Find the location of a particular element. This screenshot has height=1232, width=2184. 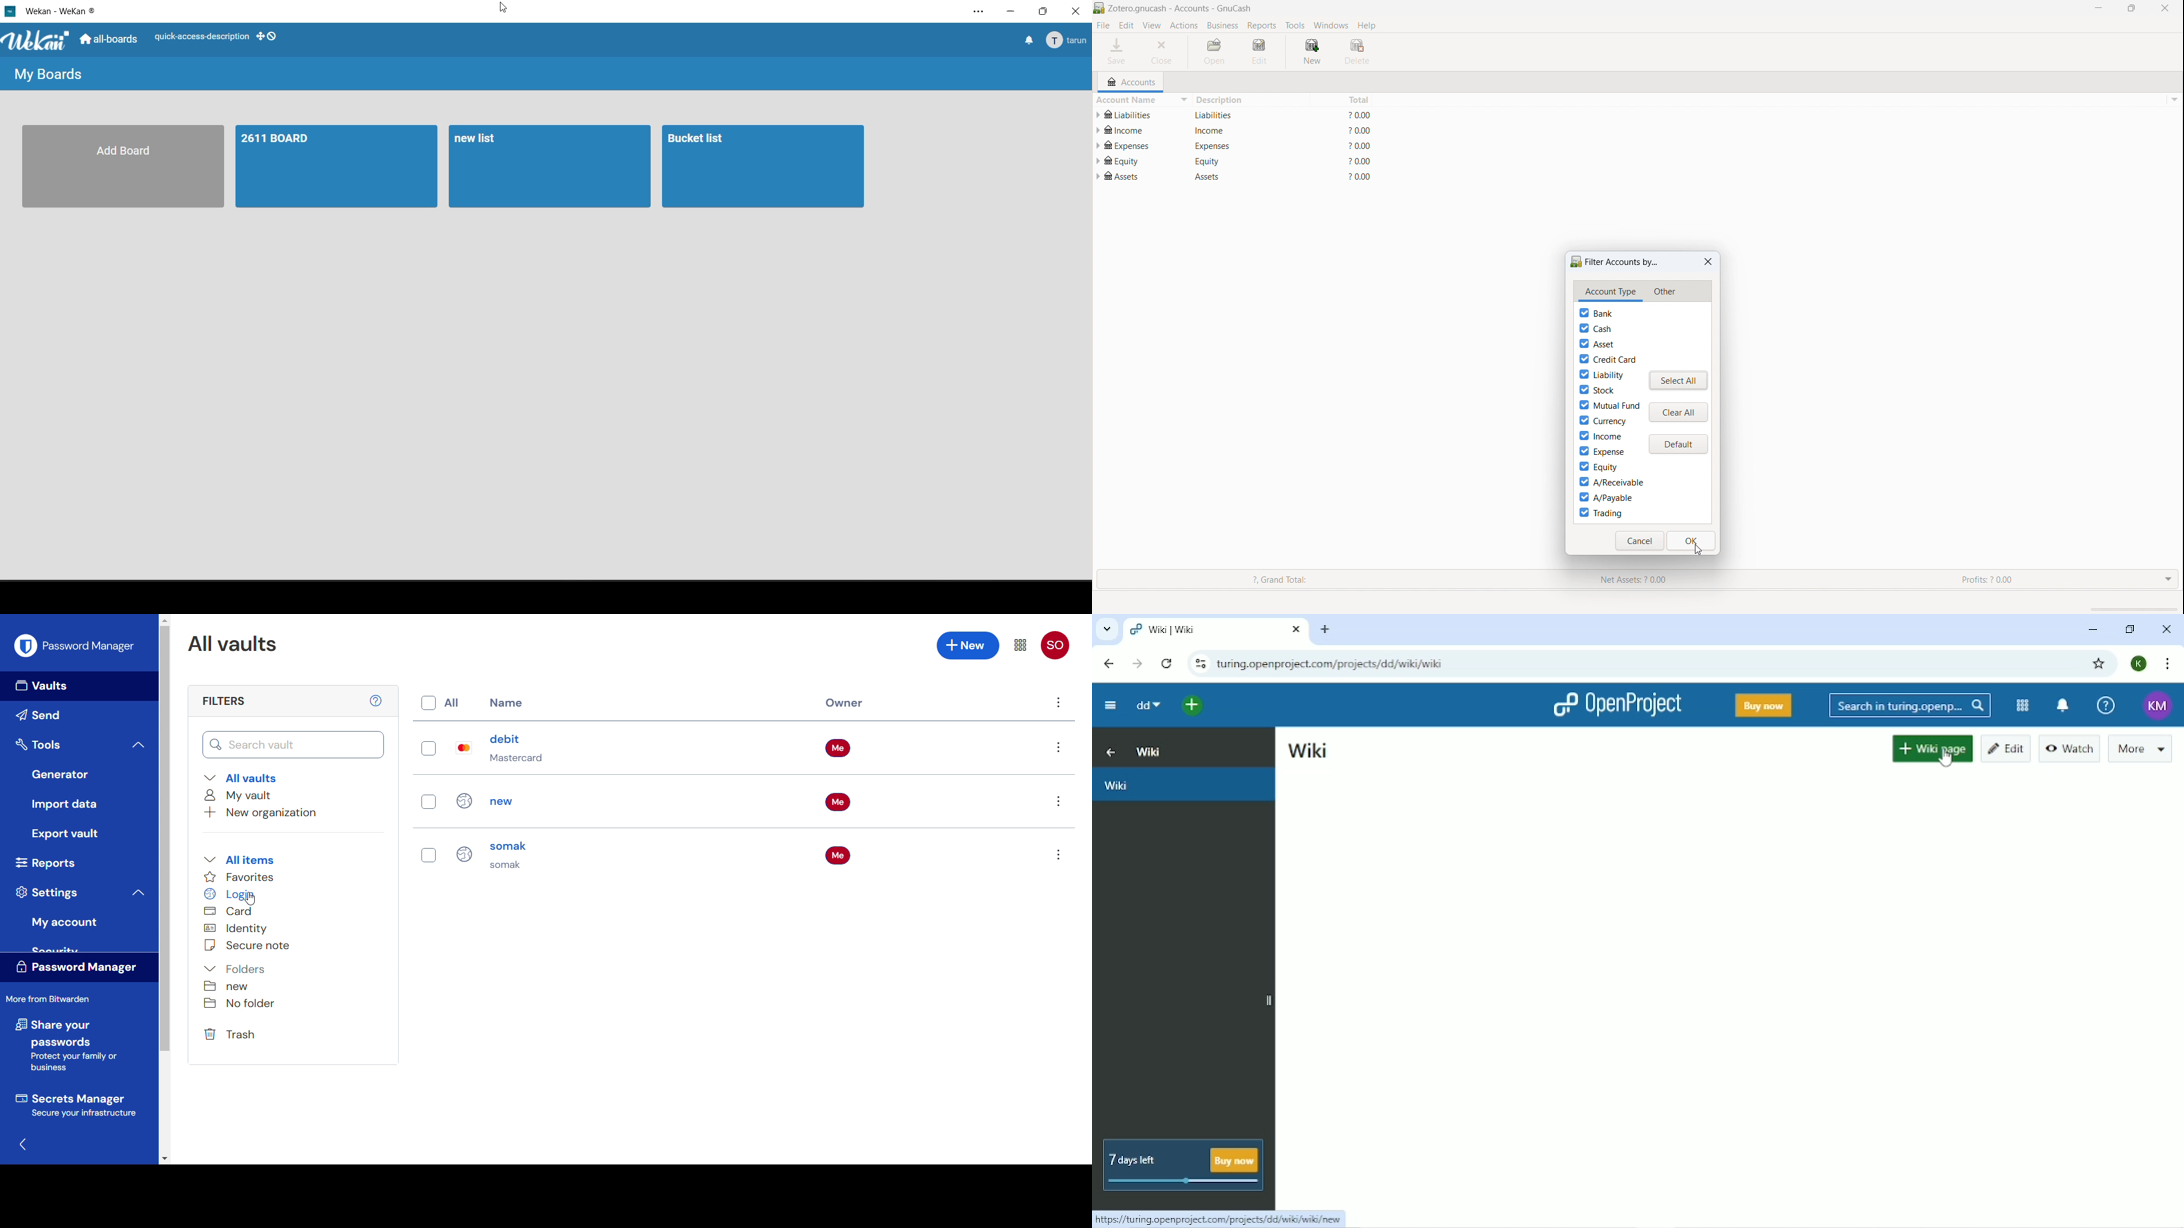

bank is located at coordinates (1597, 313).